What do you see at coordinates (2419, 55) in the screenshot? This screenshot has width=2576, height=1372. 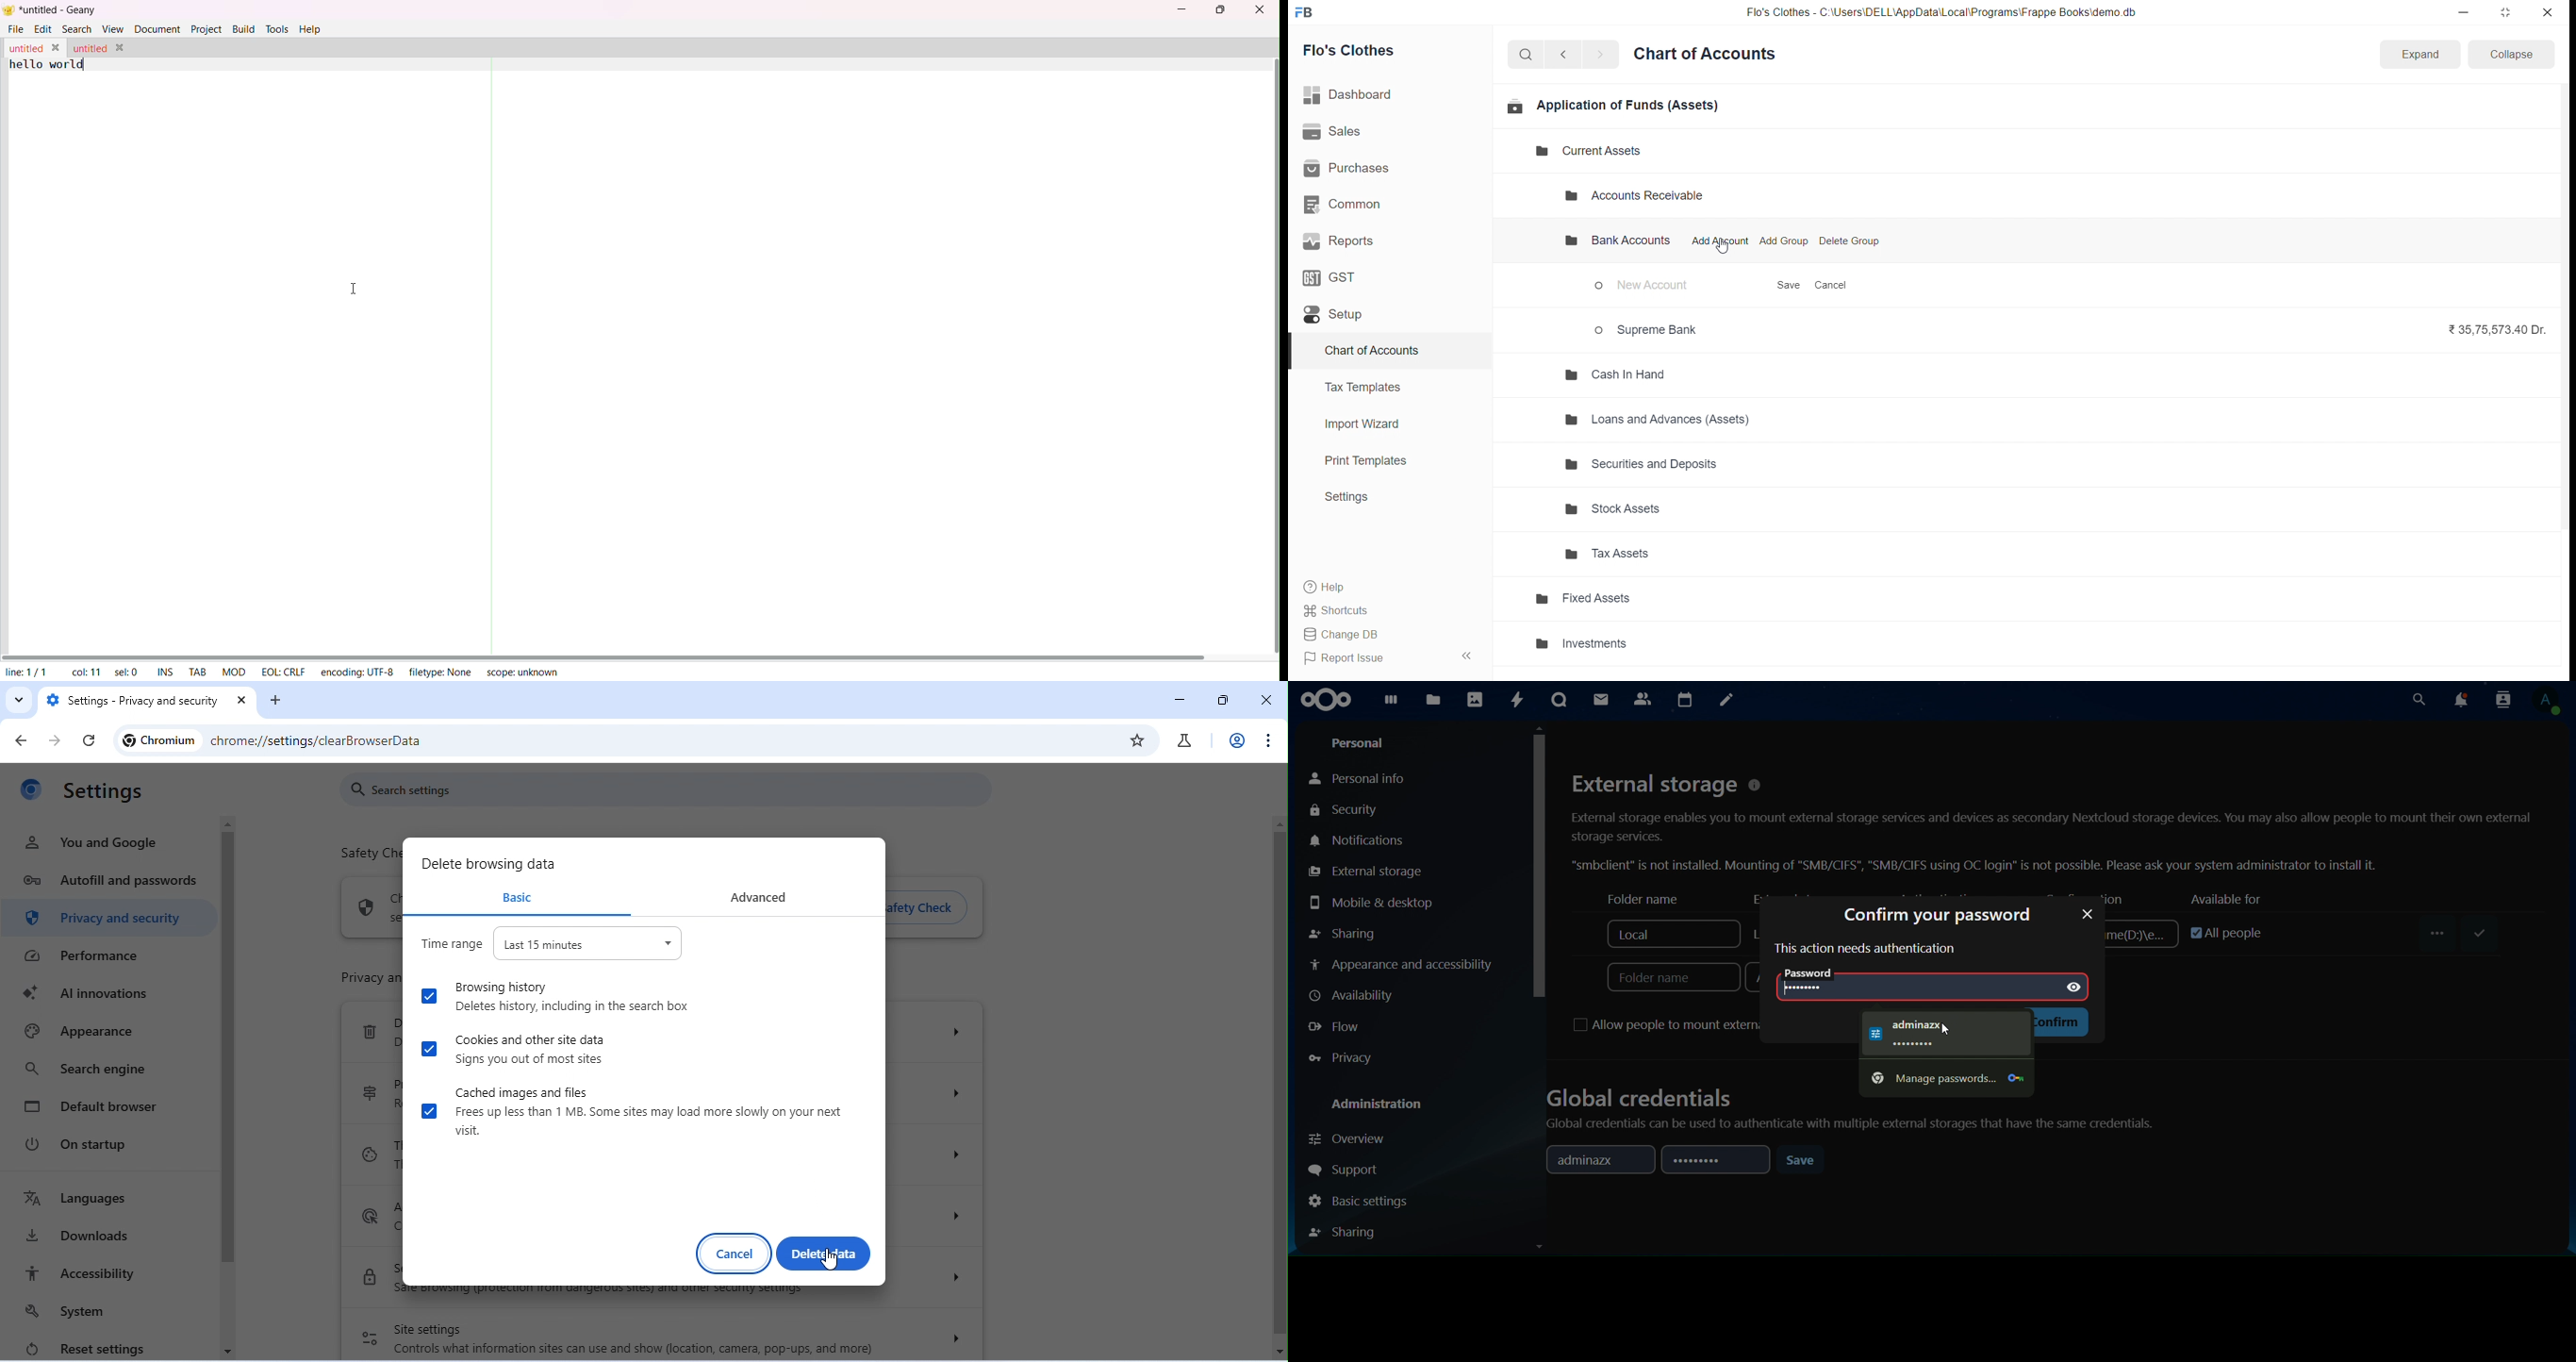 I see `Expand` at bounding box center [2419, 55].